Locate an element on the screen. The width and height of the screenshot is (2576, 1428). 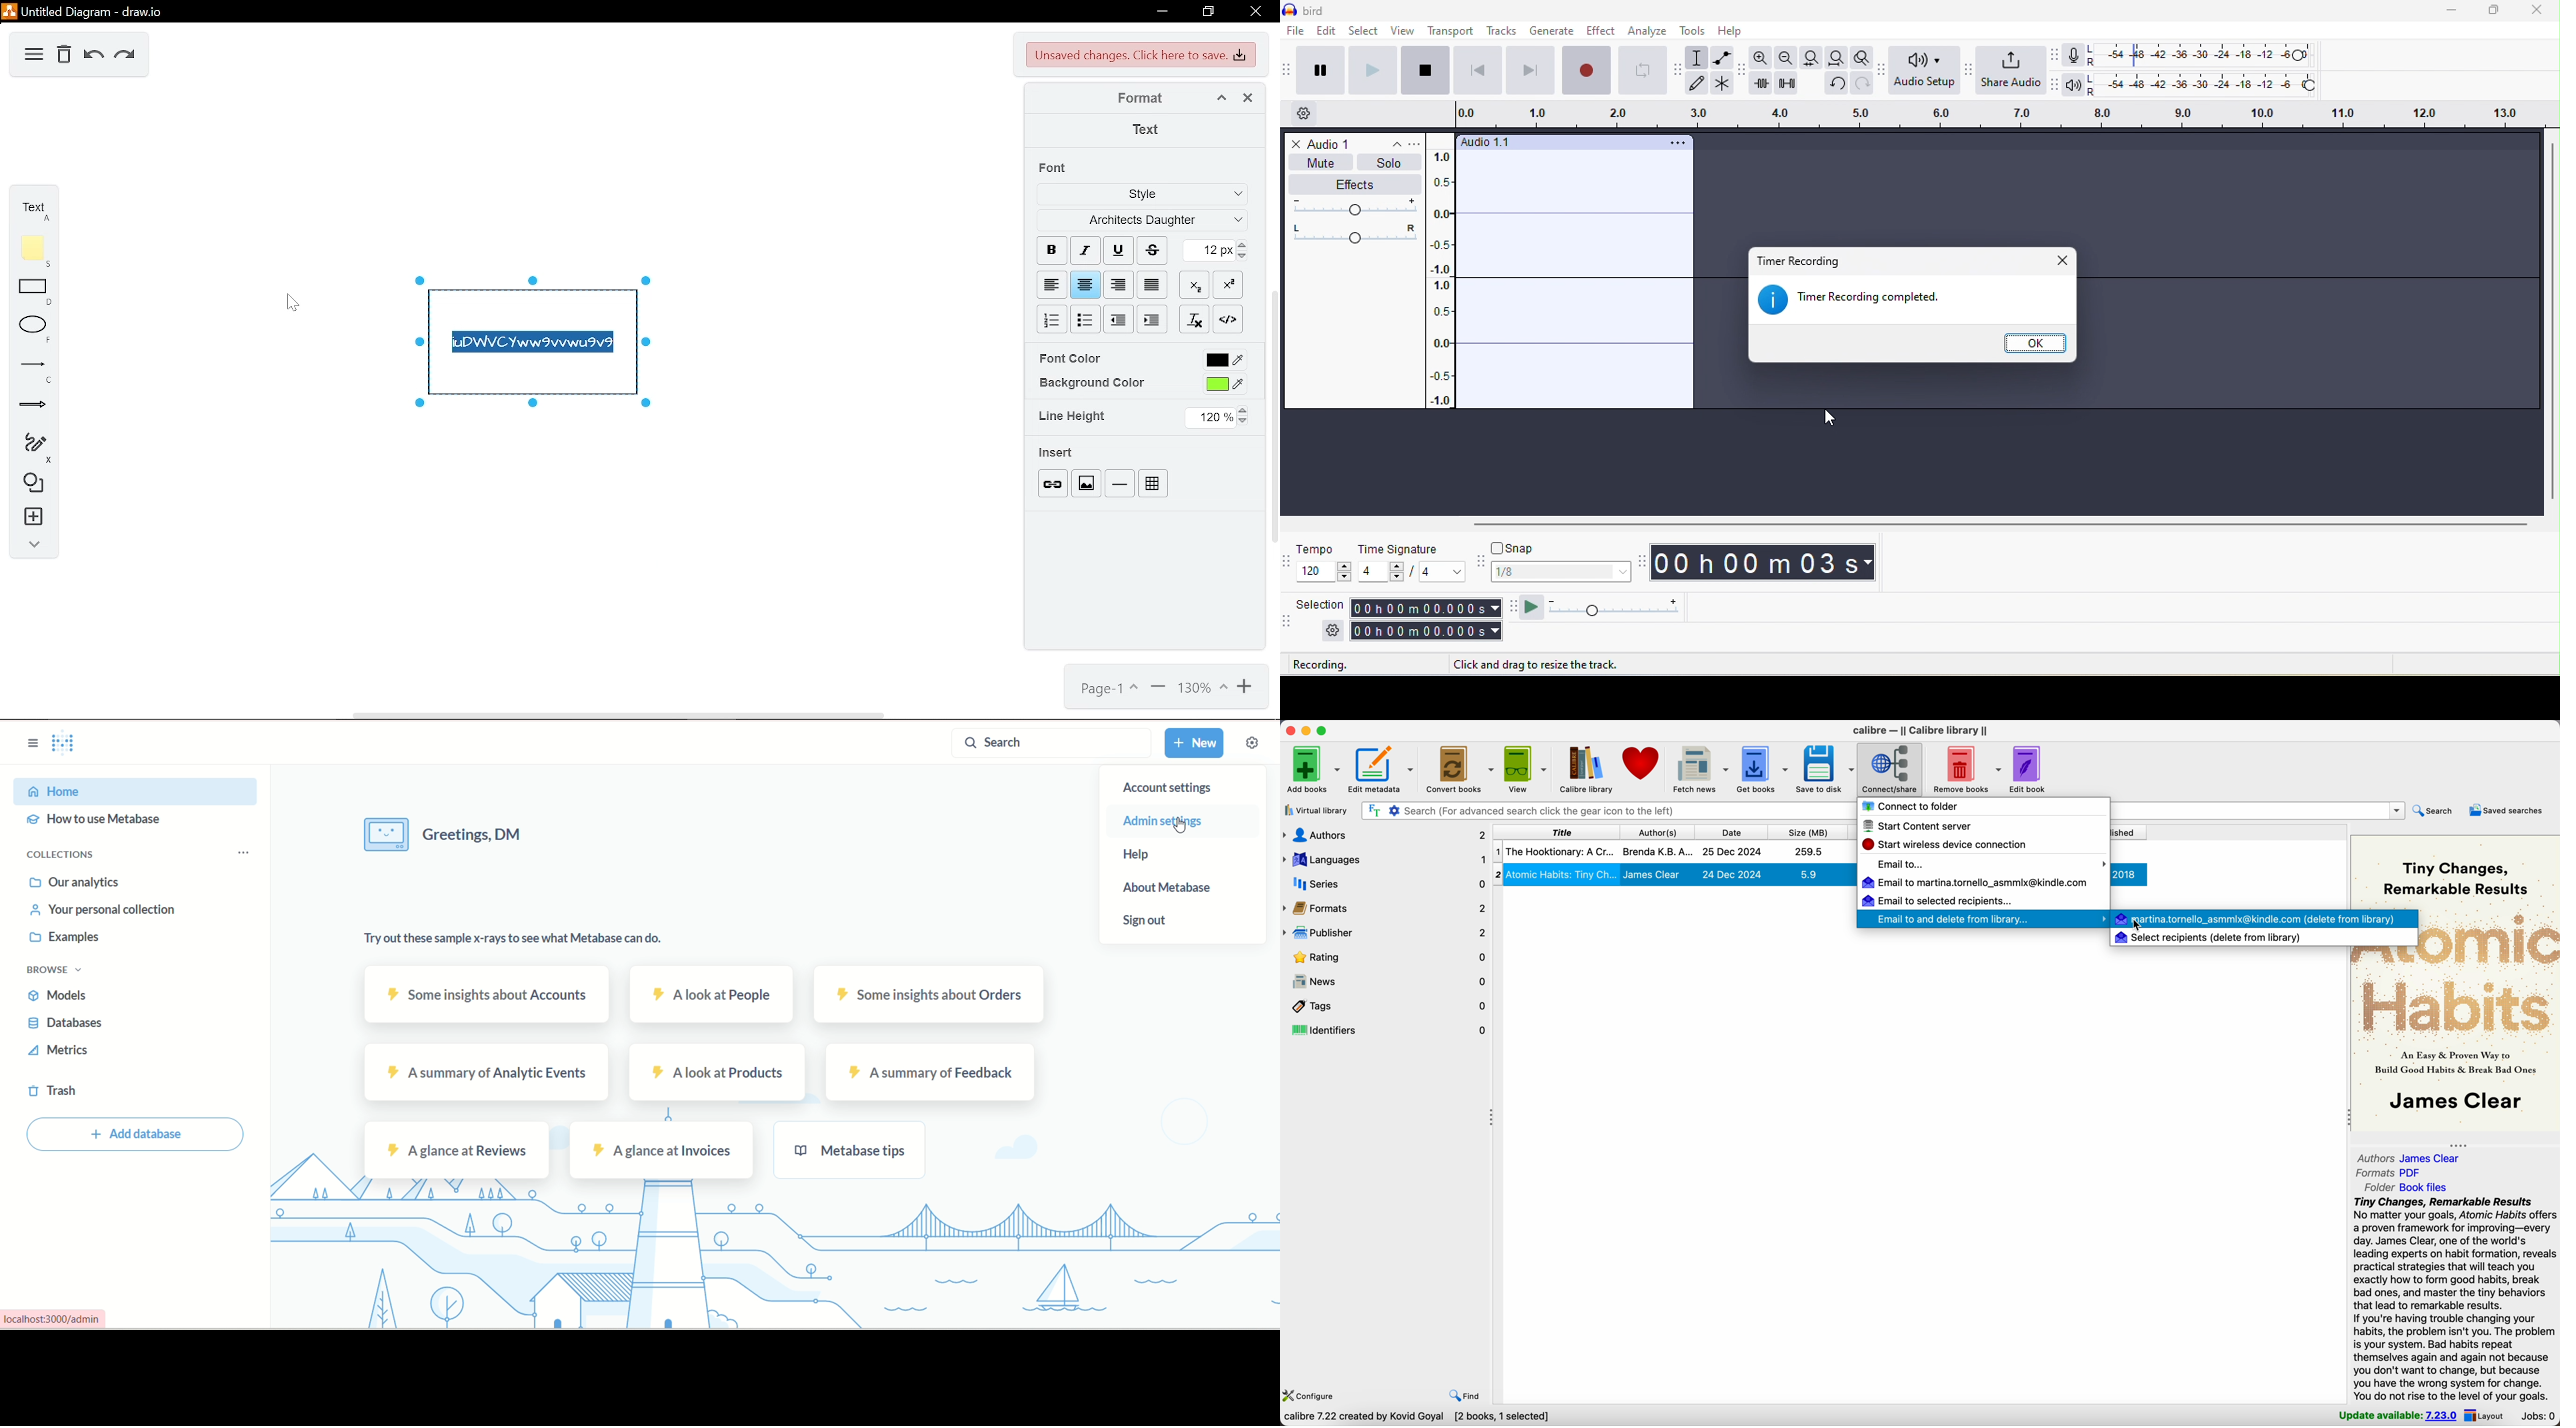
email to is located at coordinates (1990, 864).